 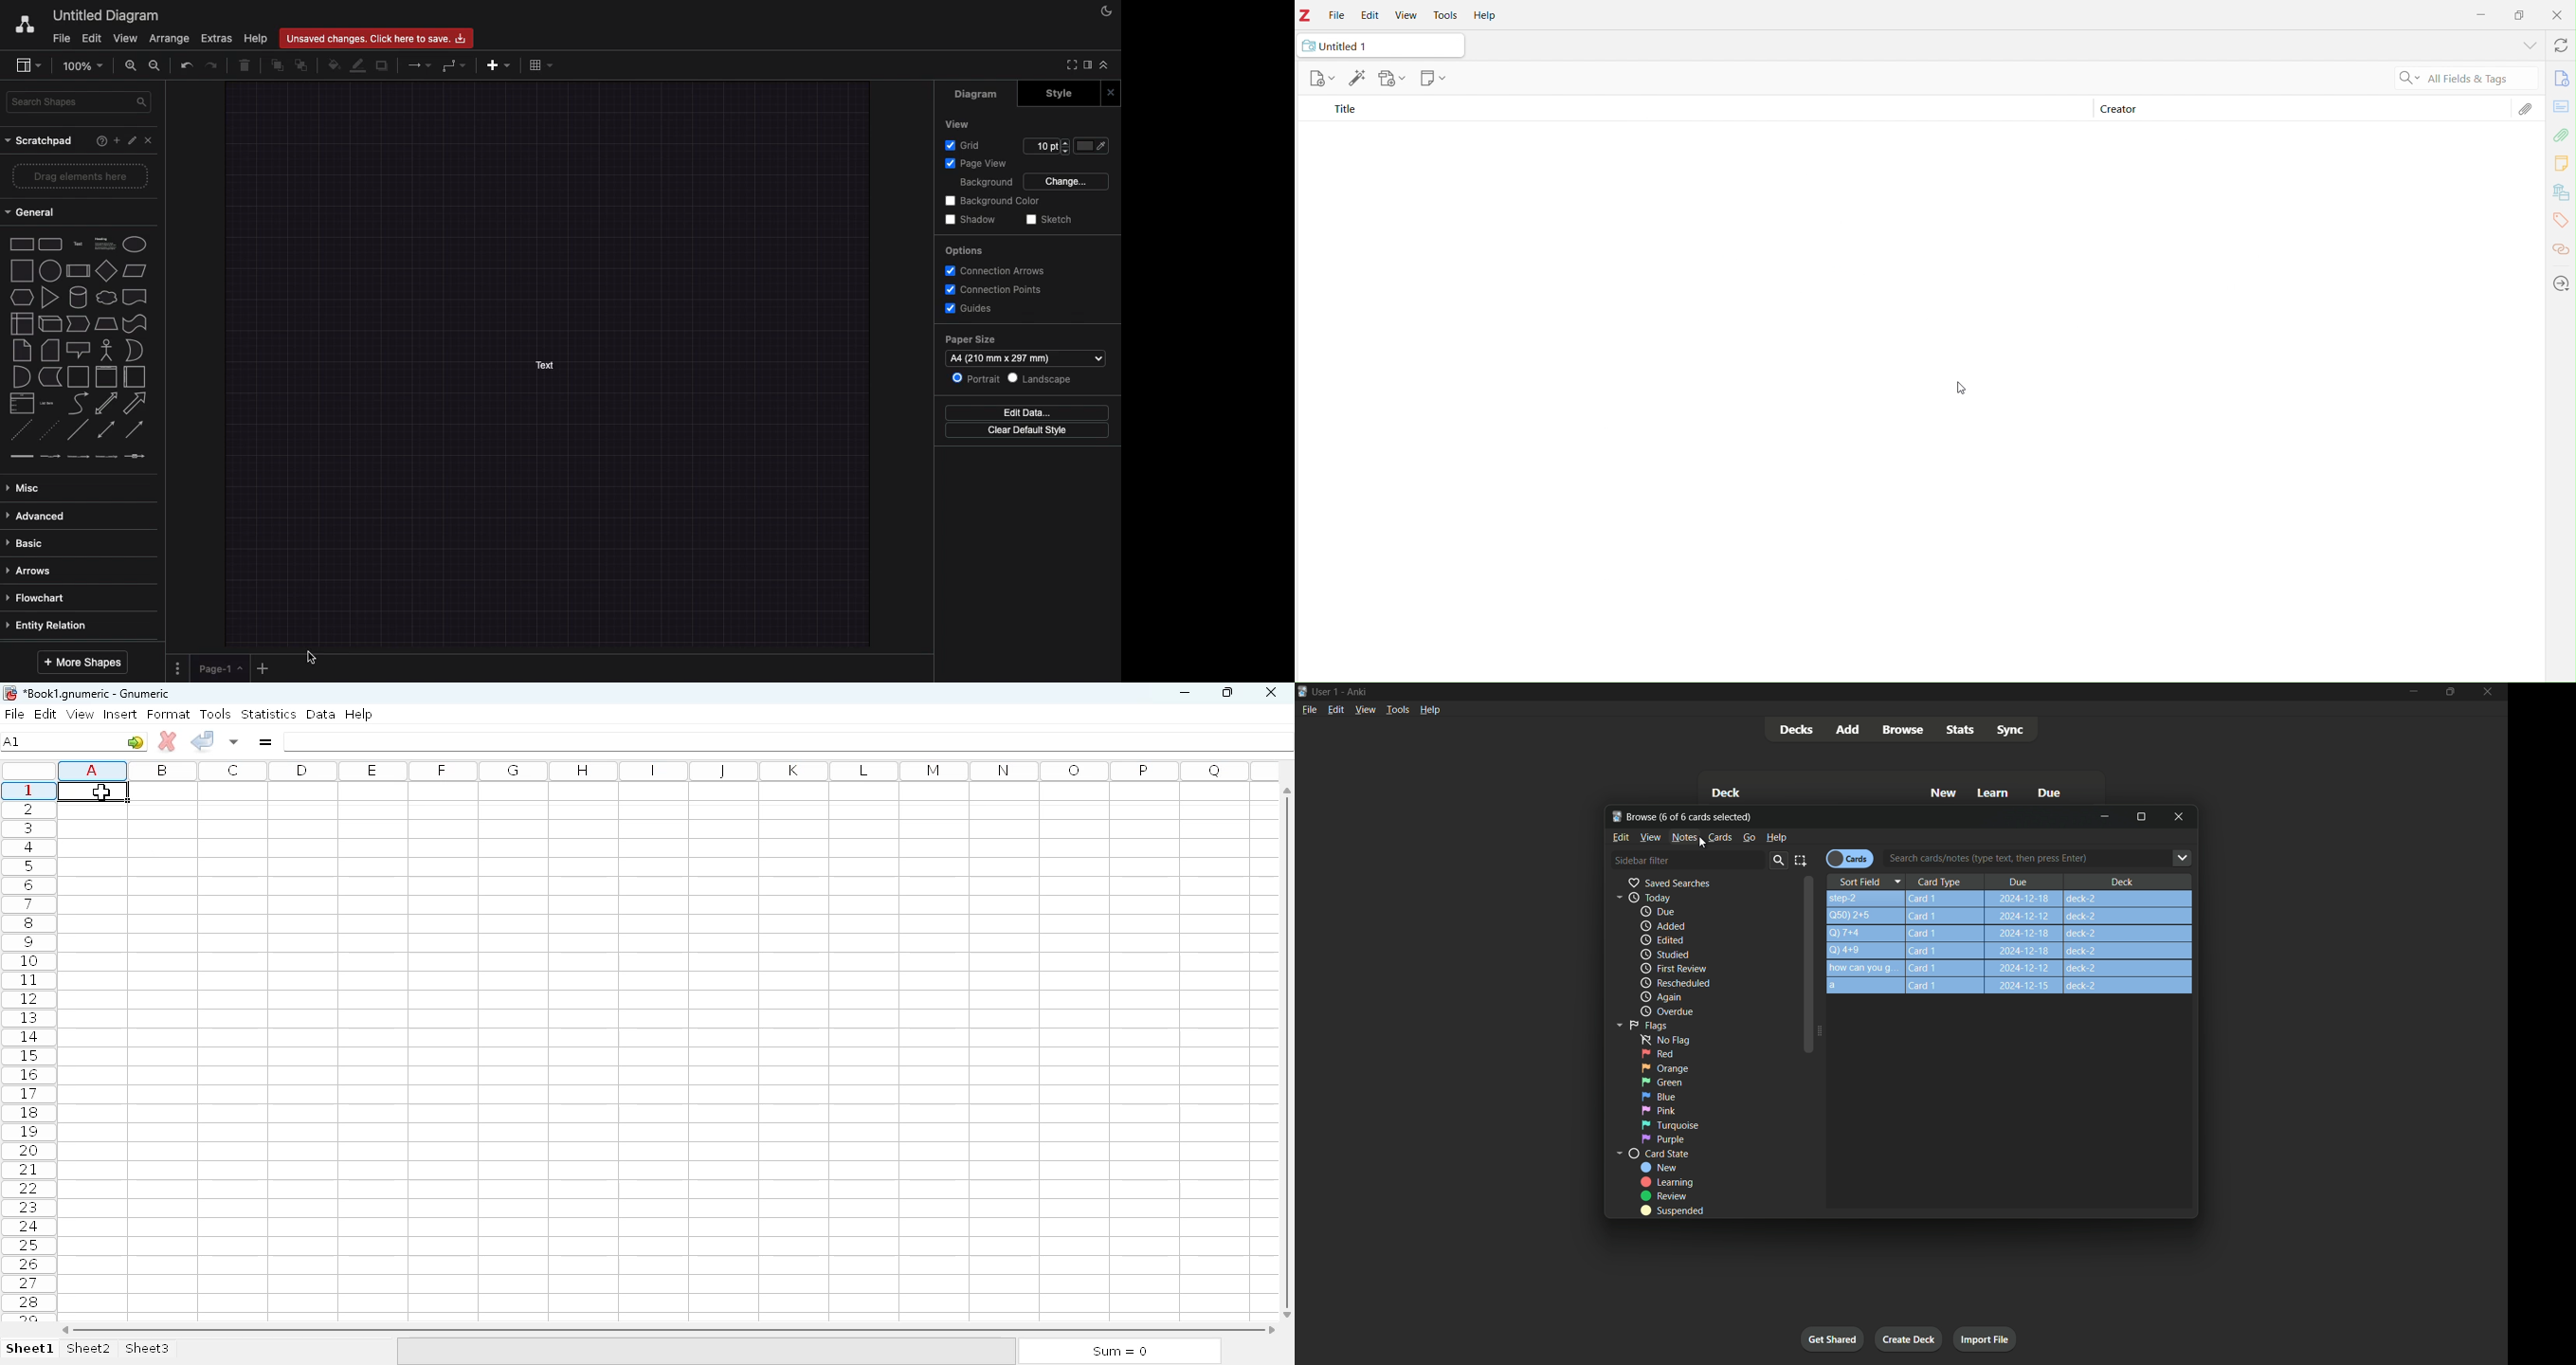 What do you see at coordinates (1994, 794) in the screenshot?
I see `Learn` at bounding box center [1994, 794].